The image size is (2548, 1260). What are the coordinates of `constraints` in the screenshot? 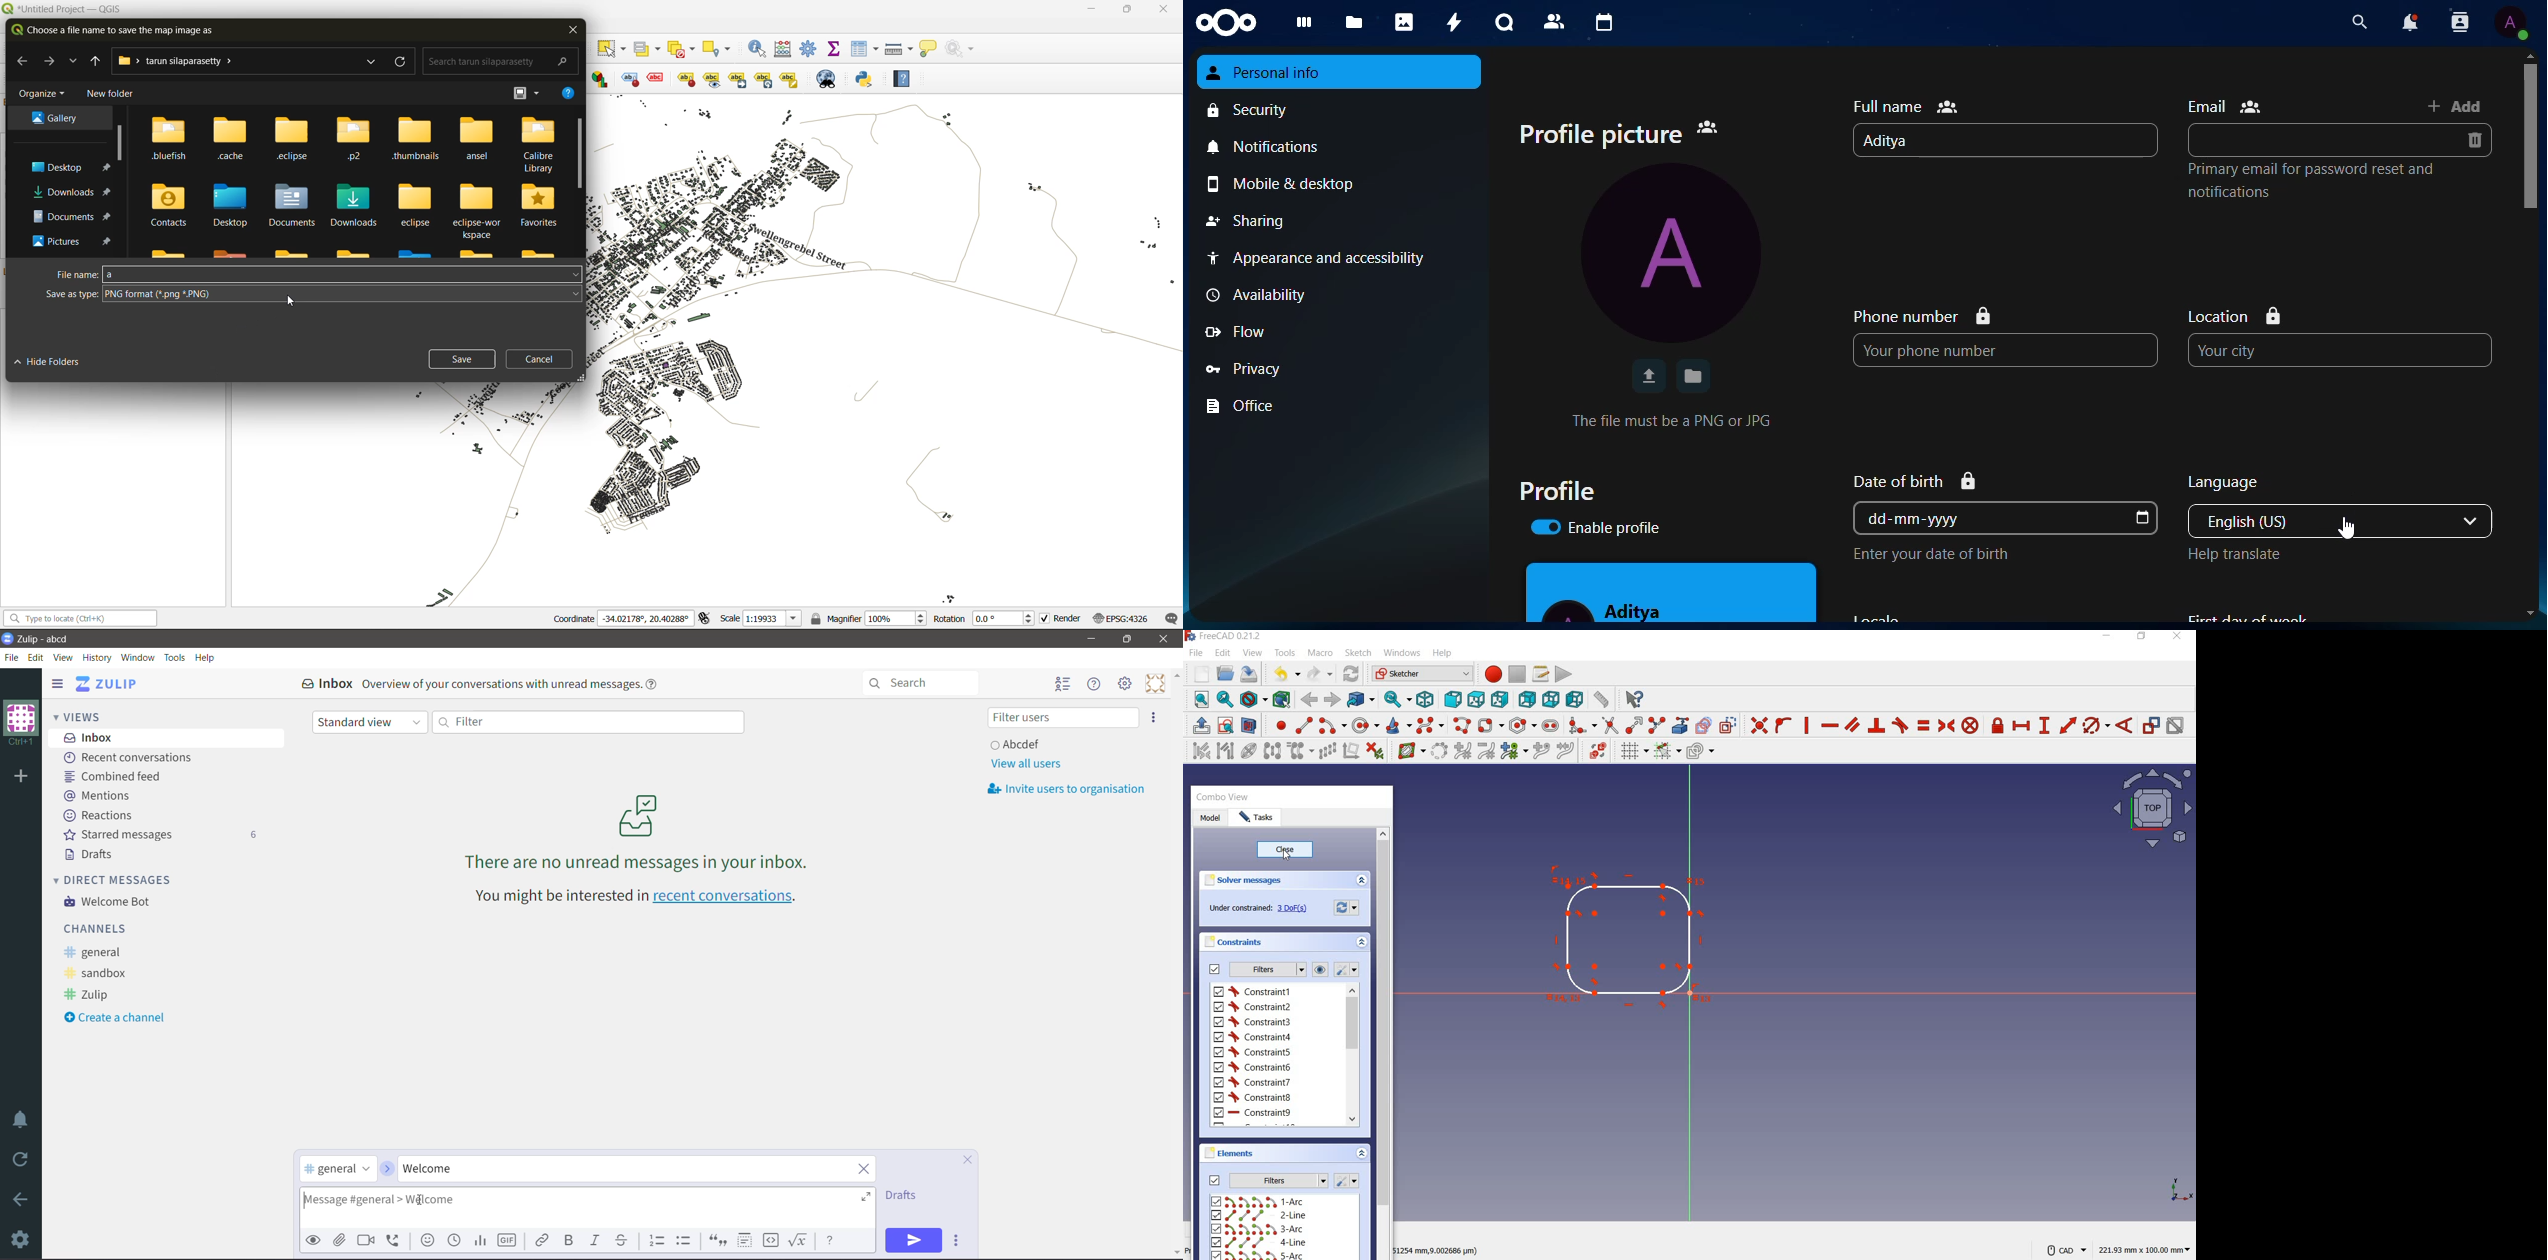 It's located at (1265, 1056).